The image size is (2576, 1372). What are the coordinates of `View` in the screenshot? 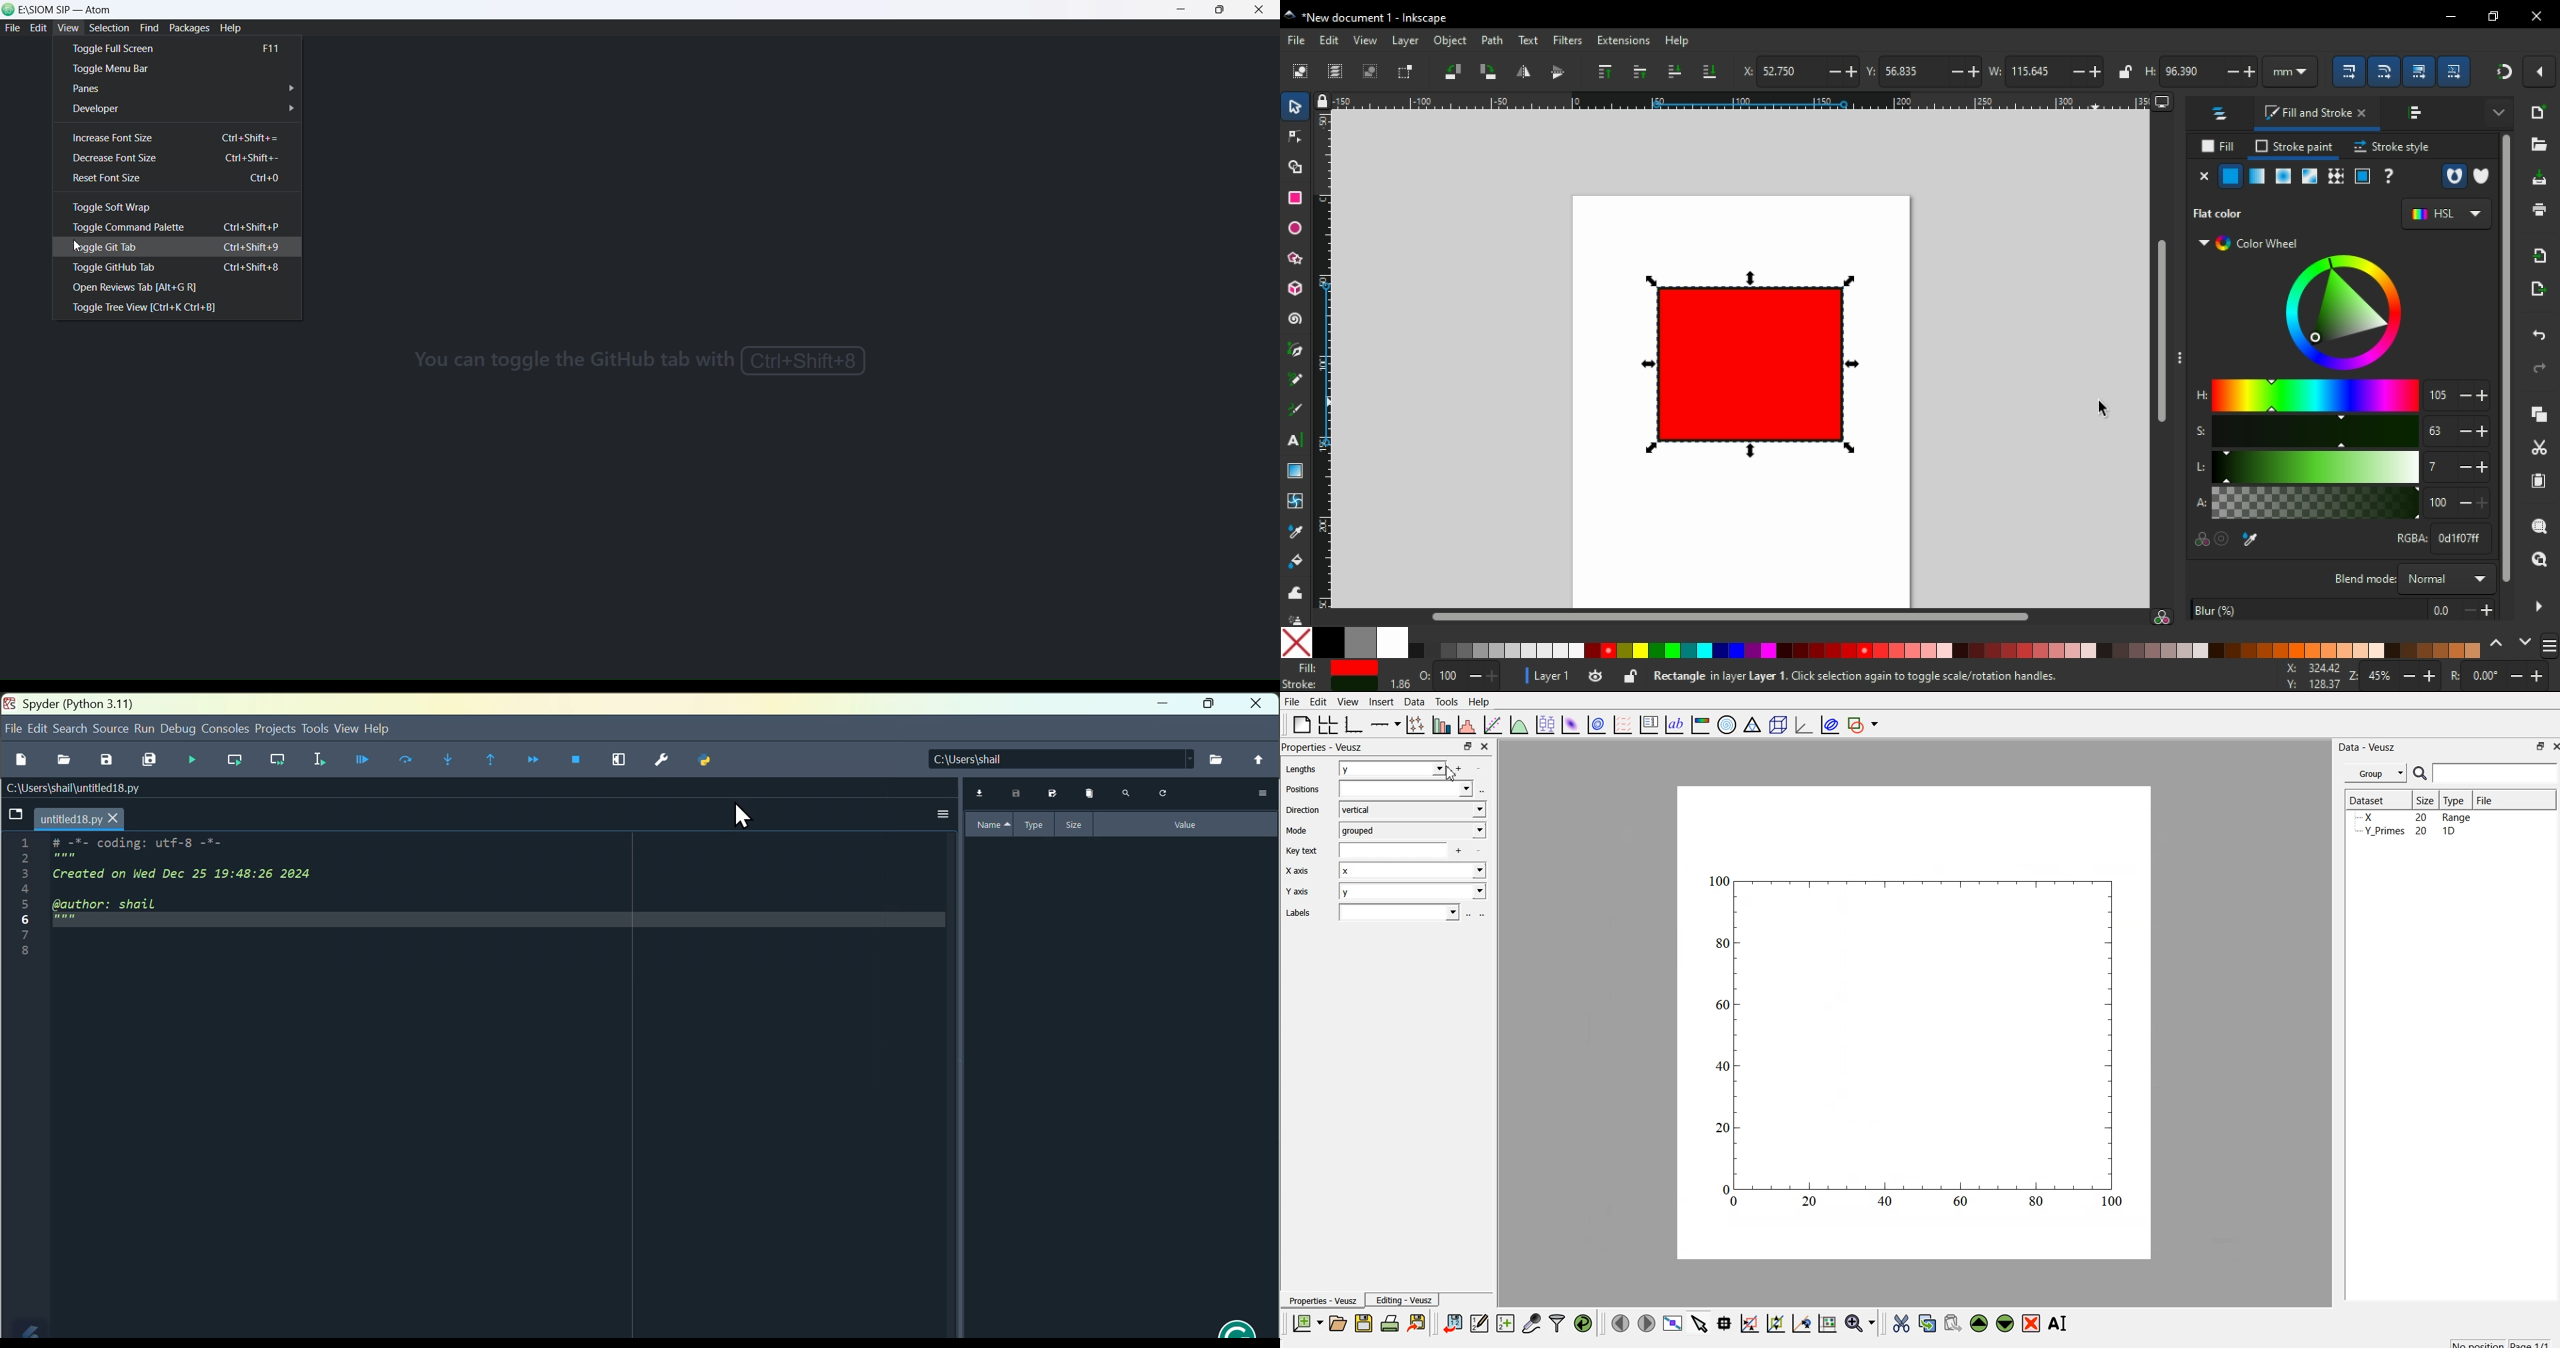 It's located at (348, 730).